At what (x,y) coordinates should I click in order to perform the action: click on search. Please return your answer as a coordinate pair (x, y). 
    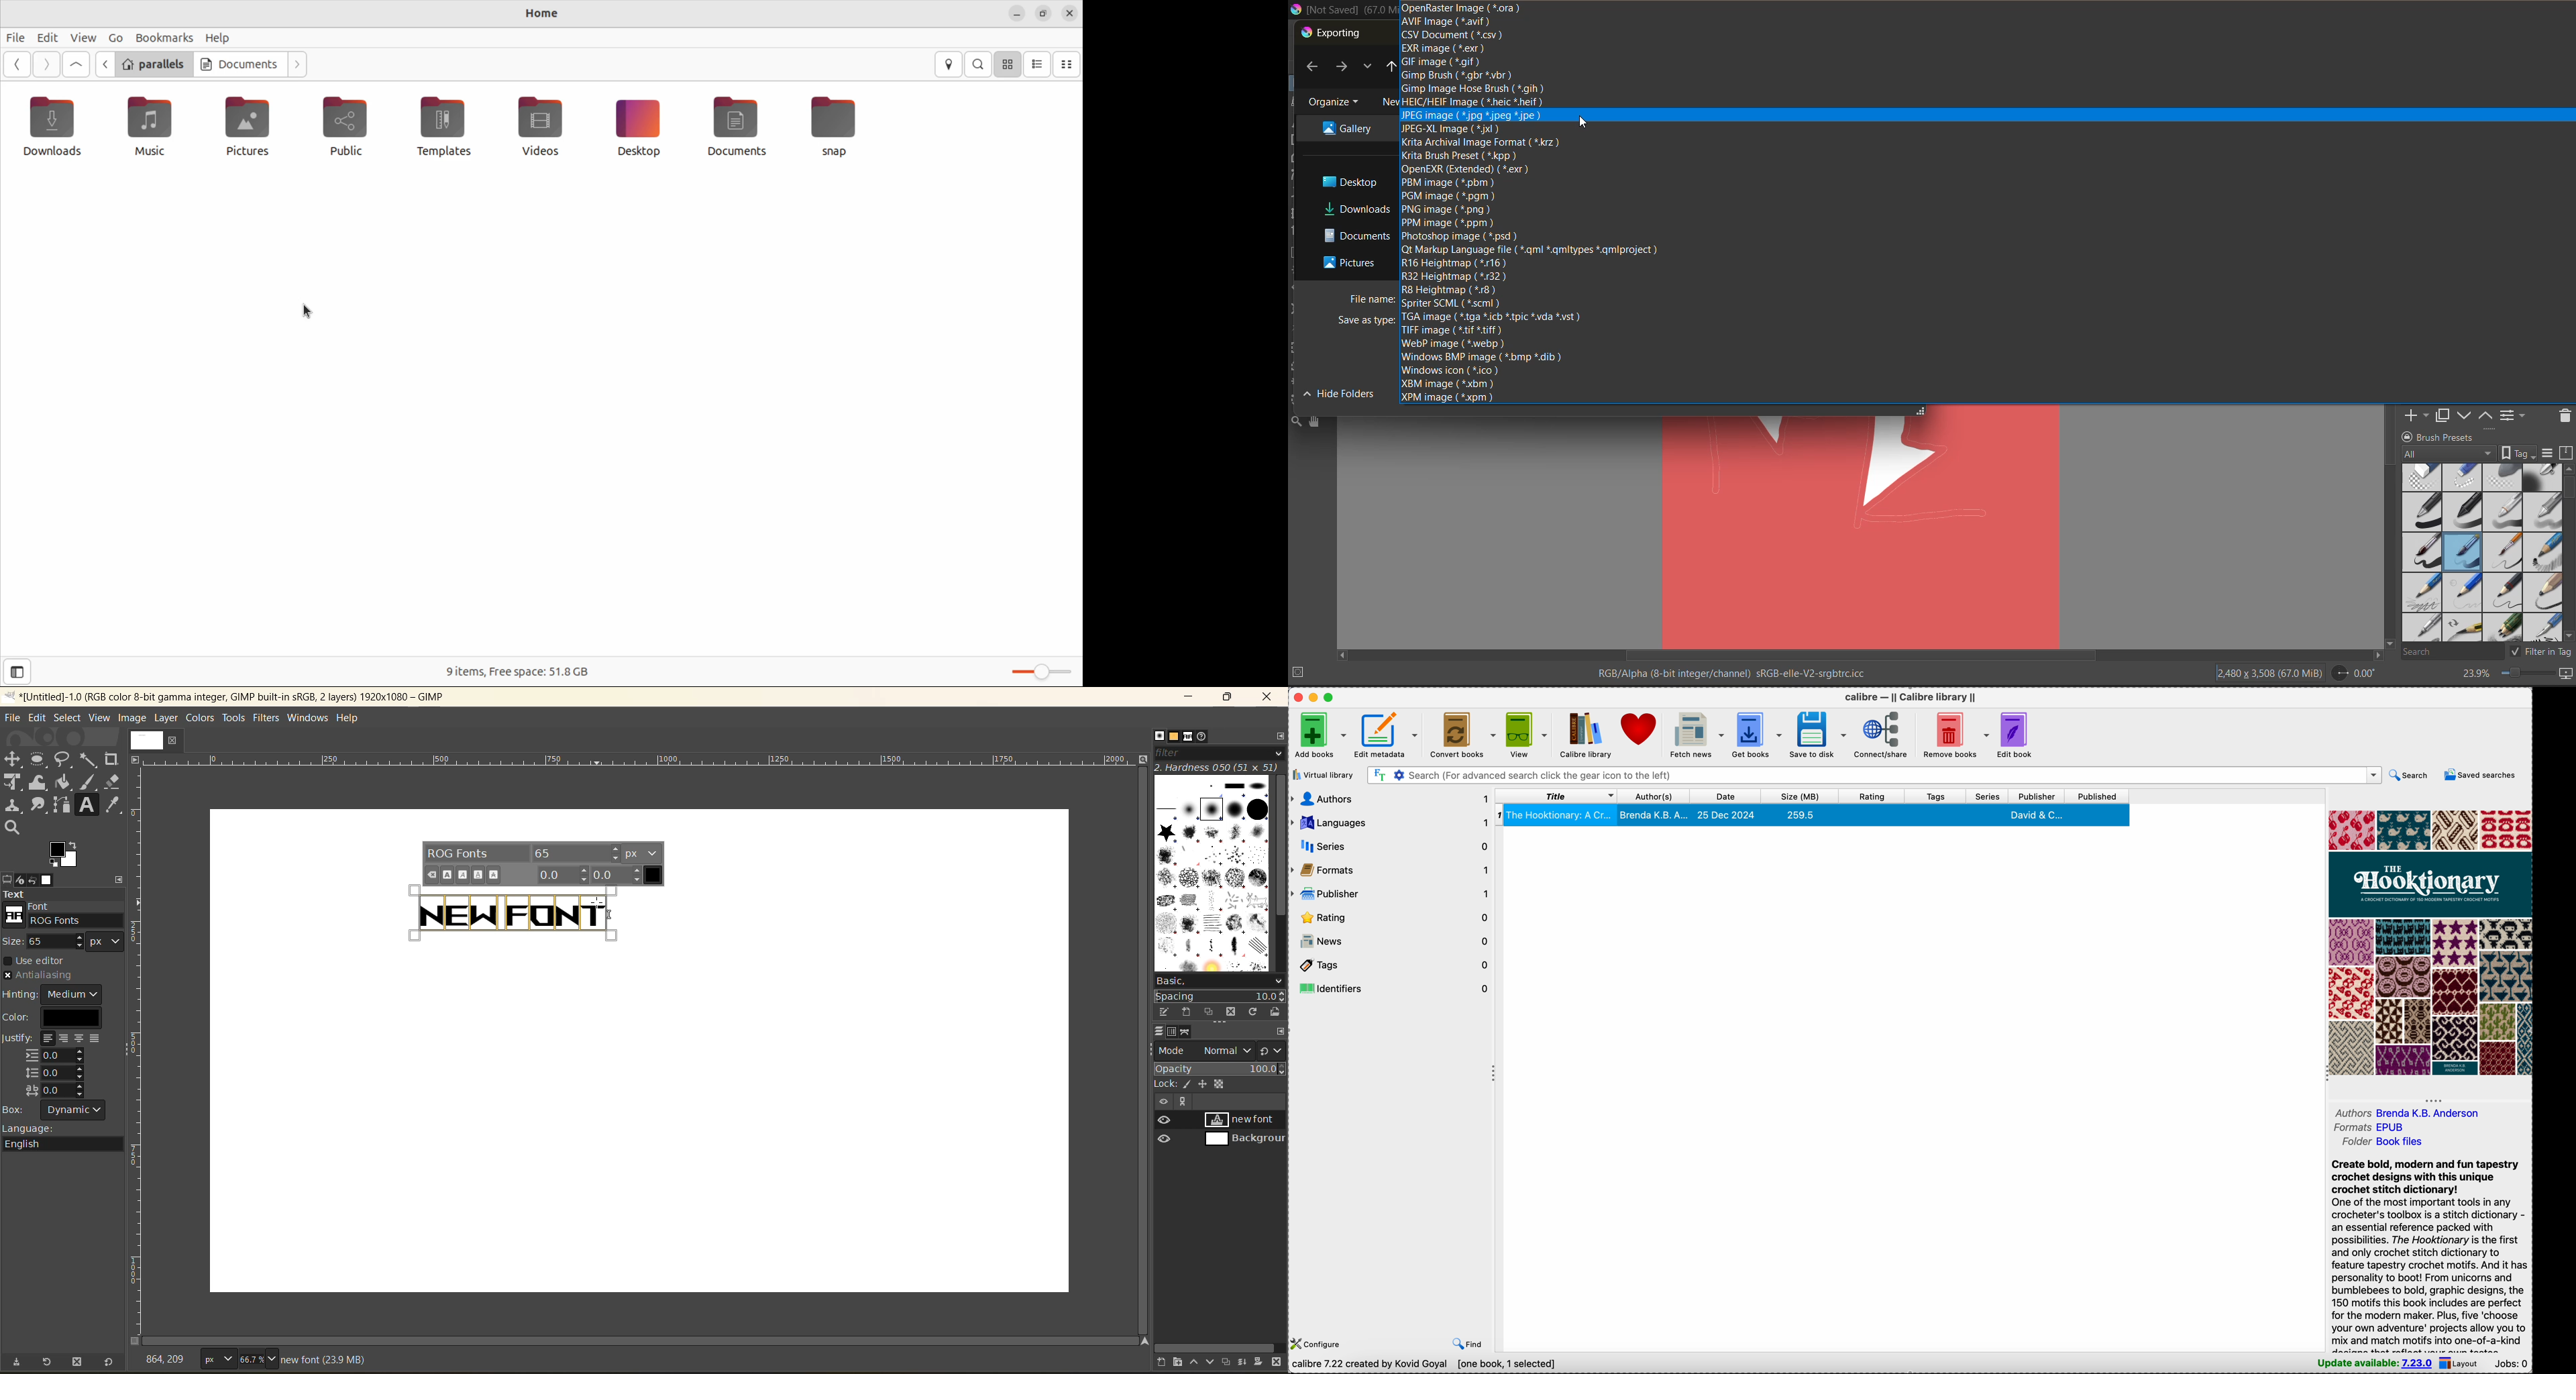
    Looking at the image, I should click on (2453, 652).